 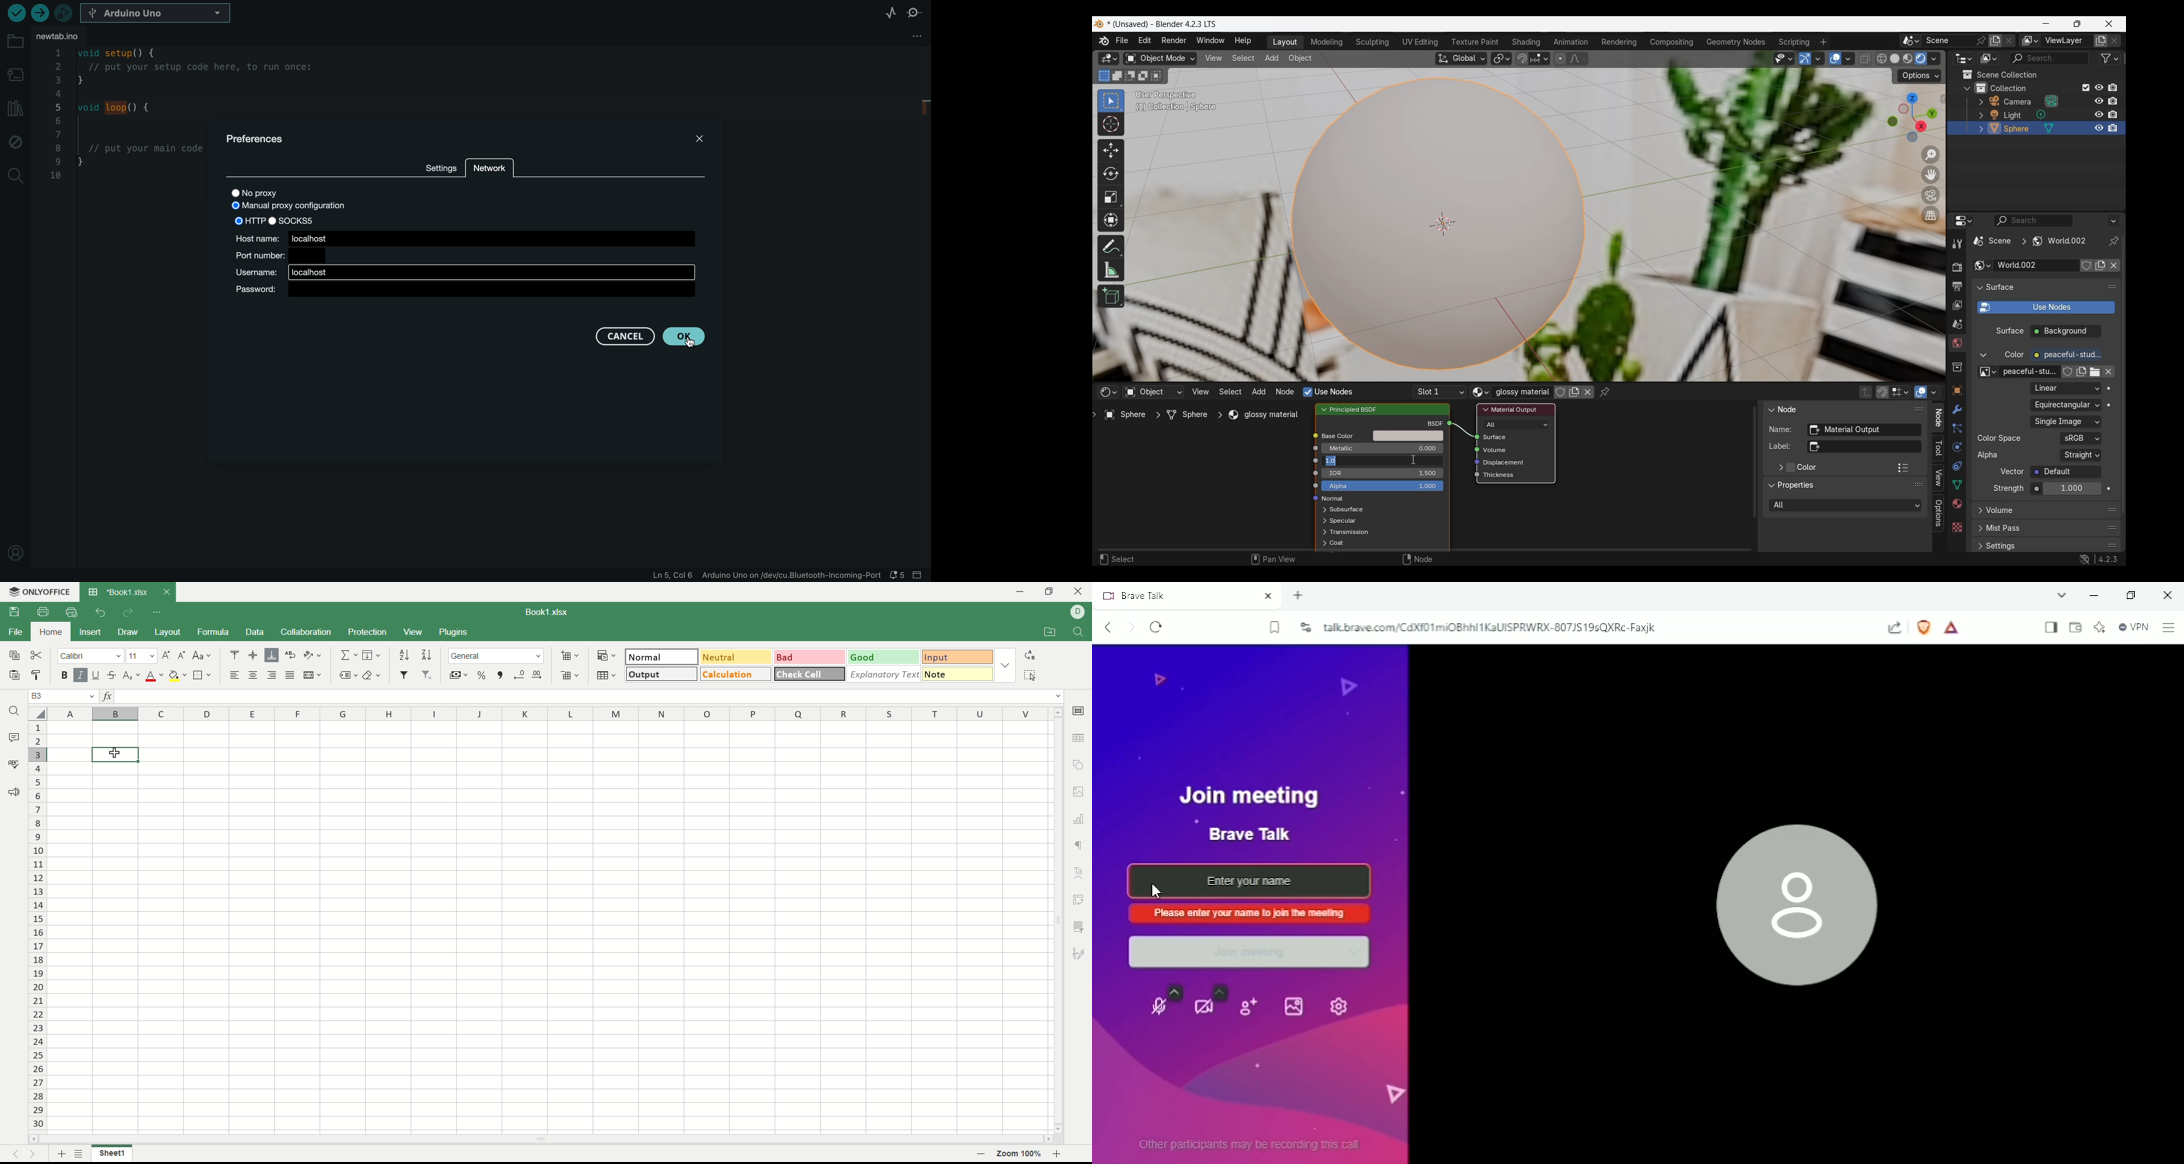 I want to click on PASSword, so click(x=465, y=290).